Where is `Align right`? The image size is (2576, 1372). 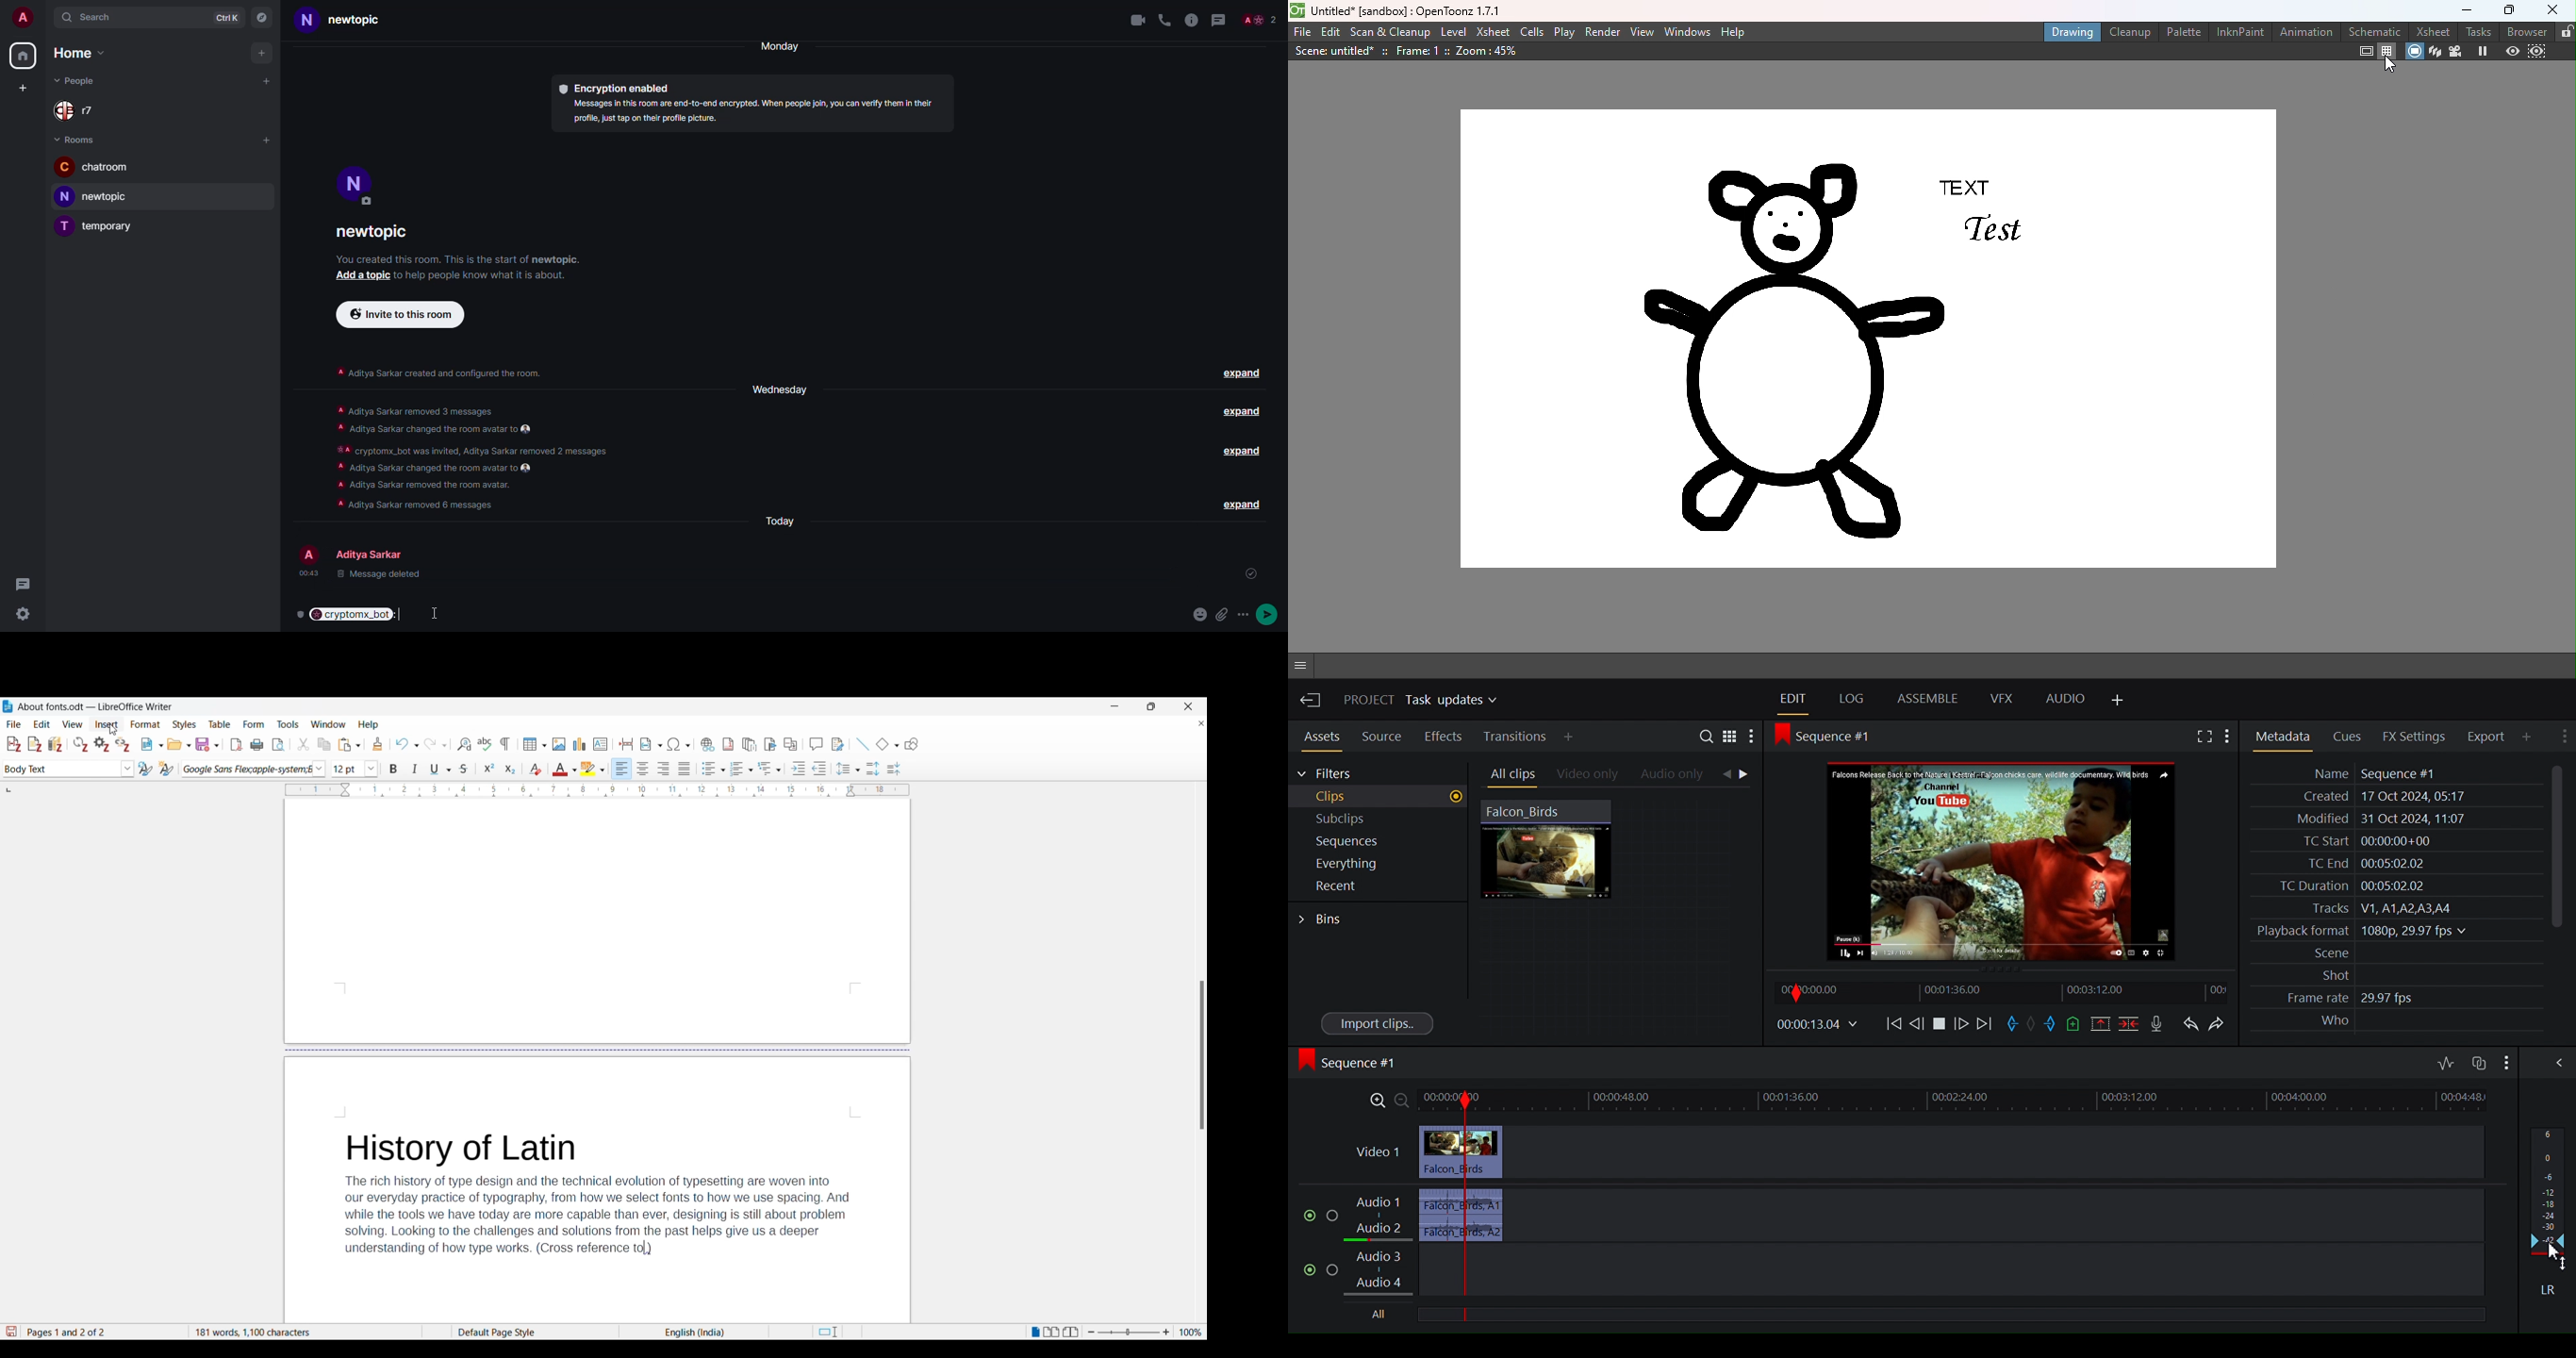
Align right is located at coordinates (663, 768).